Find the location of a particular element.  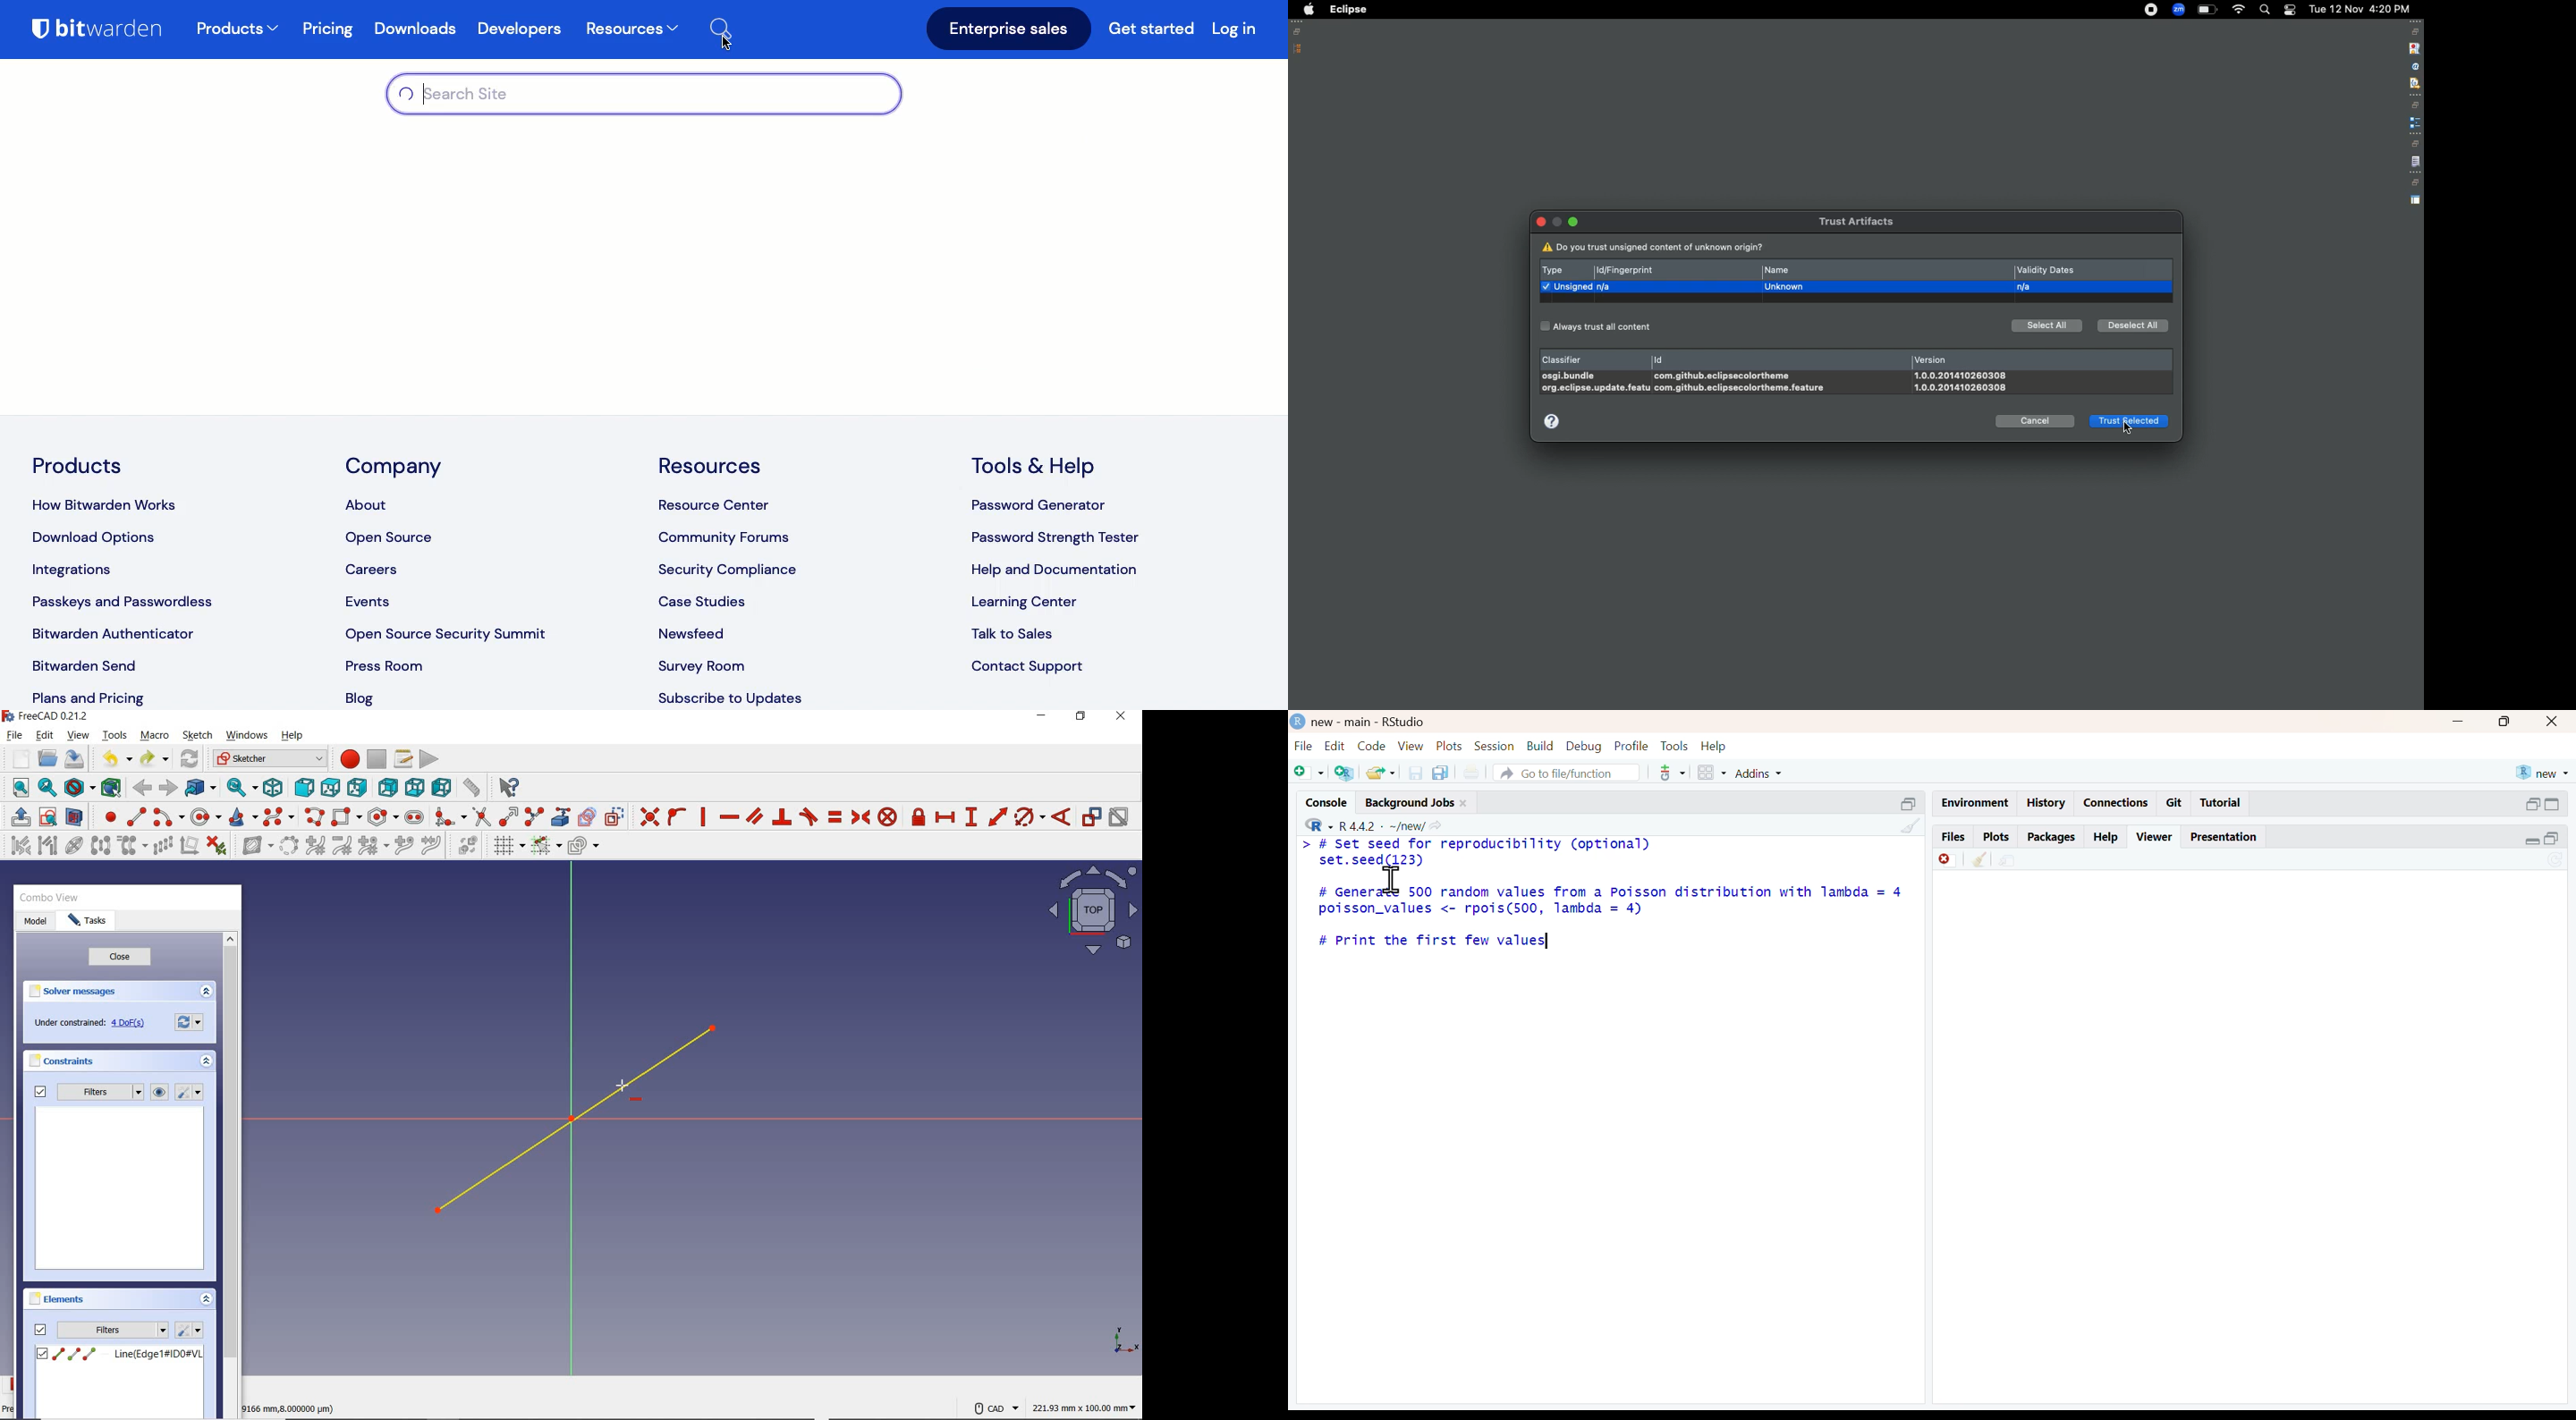

perspective is located at coordinates (2416, 200).